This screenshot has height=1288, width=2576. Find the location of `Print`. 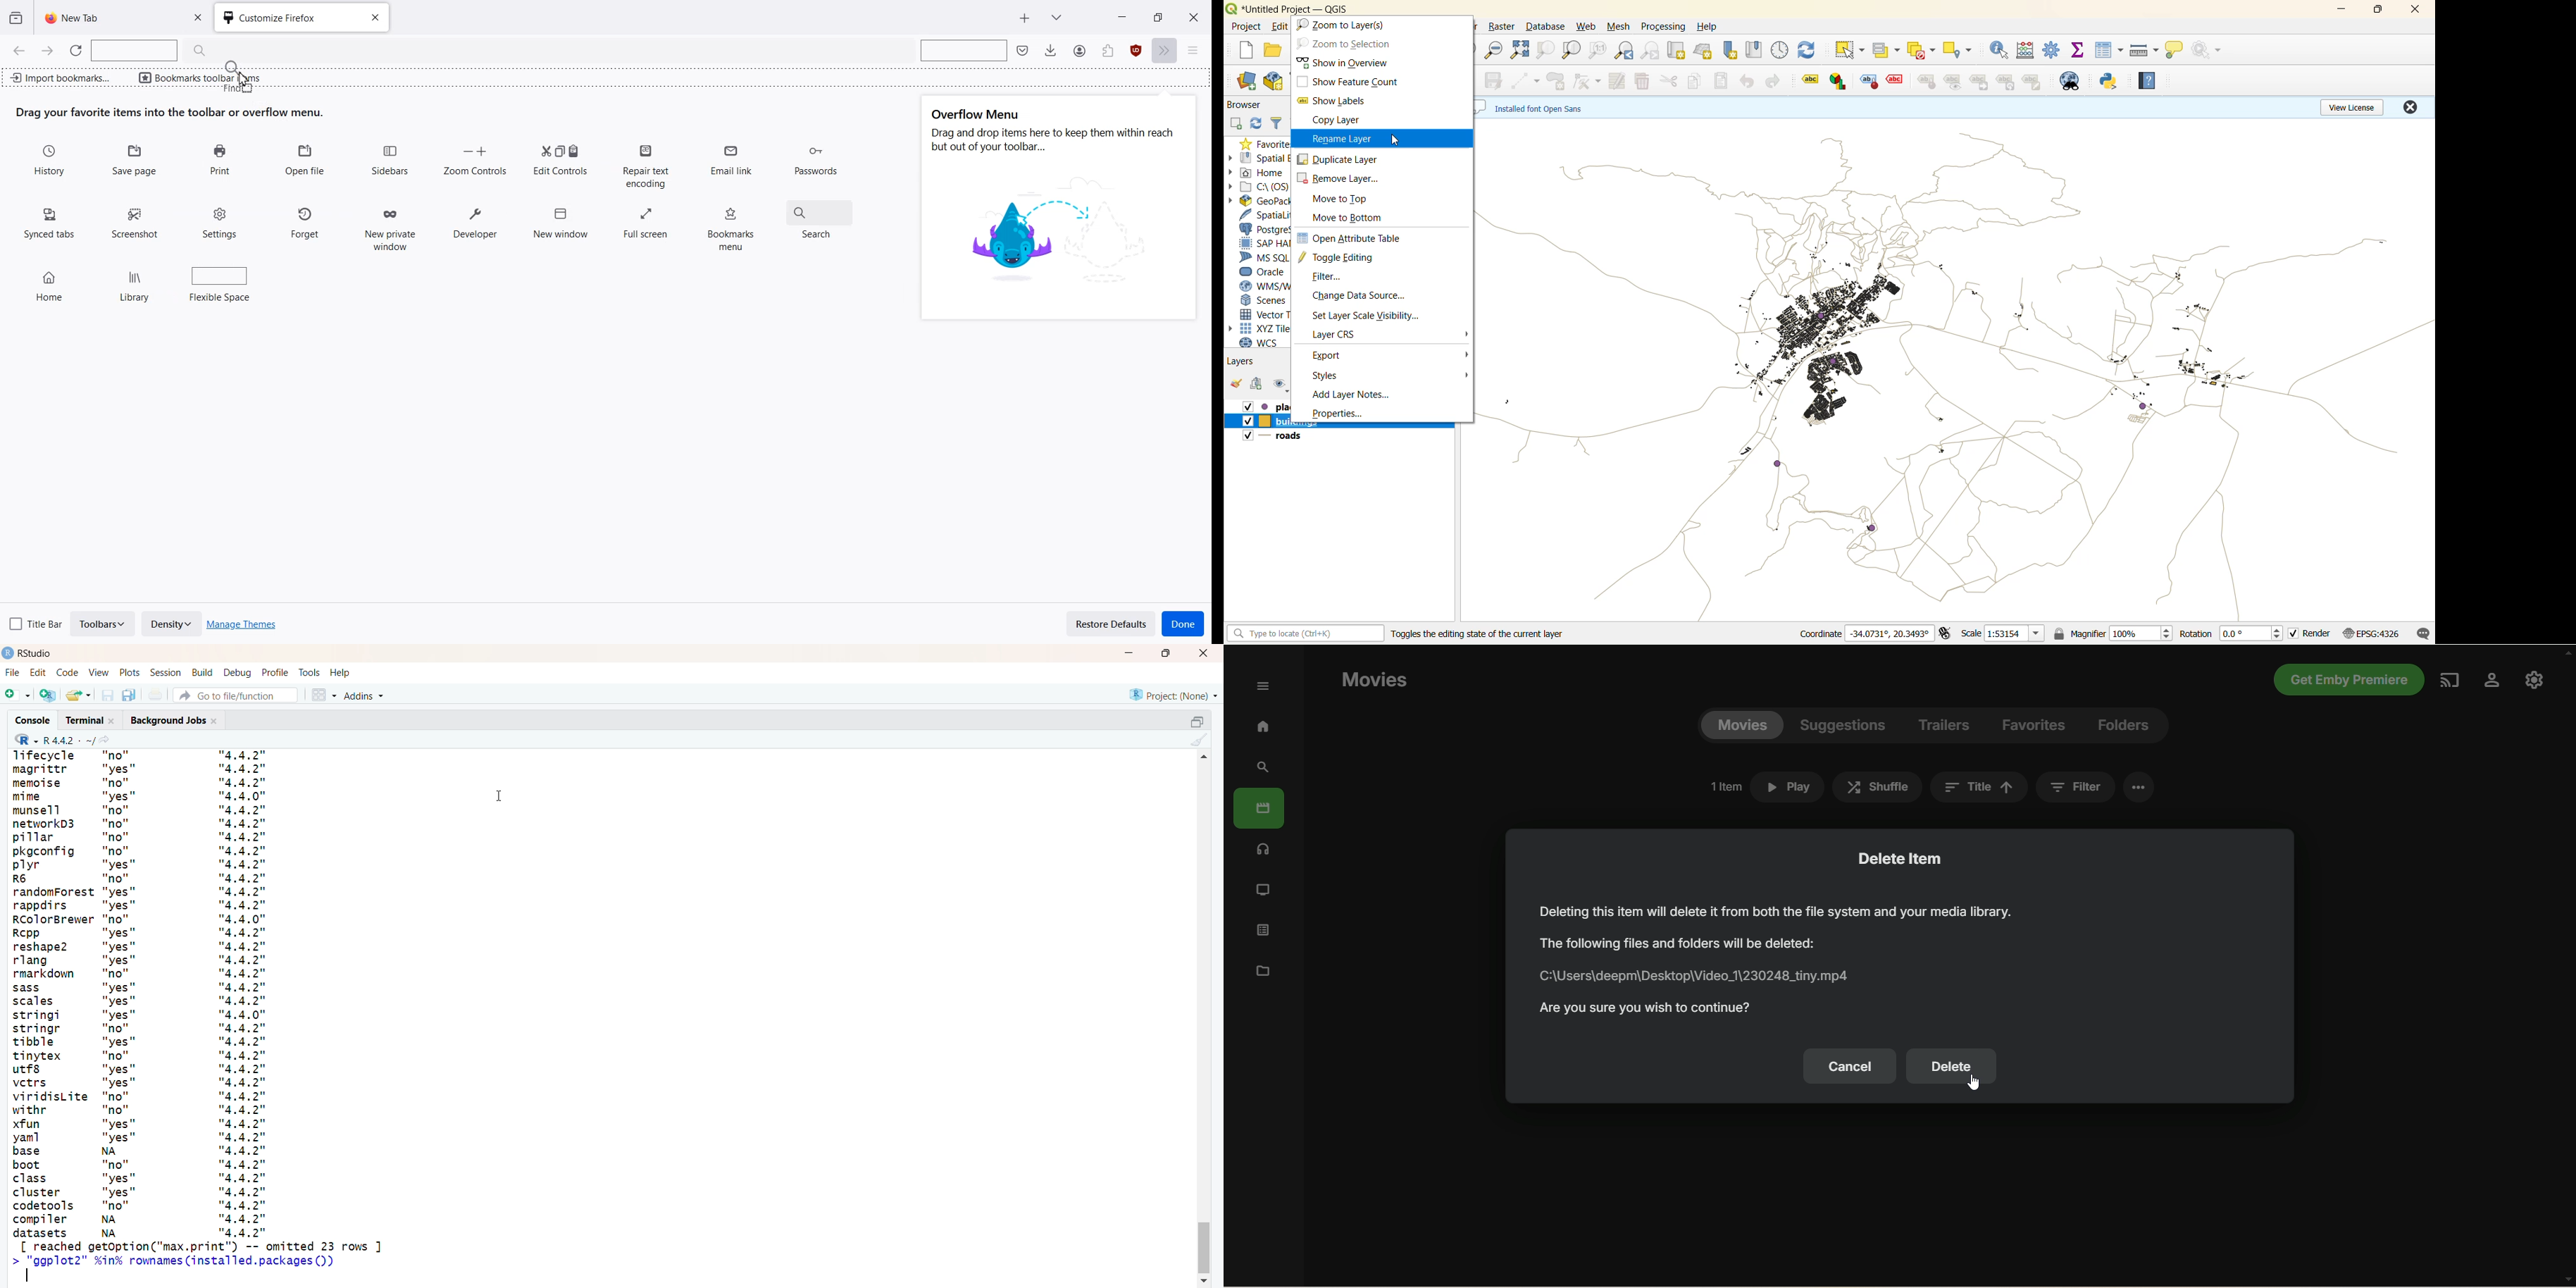

Print is located at coordinates (220, 160).